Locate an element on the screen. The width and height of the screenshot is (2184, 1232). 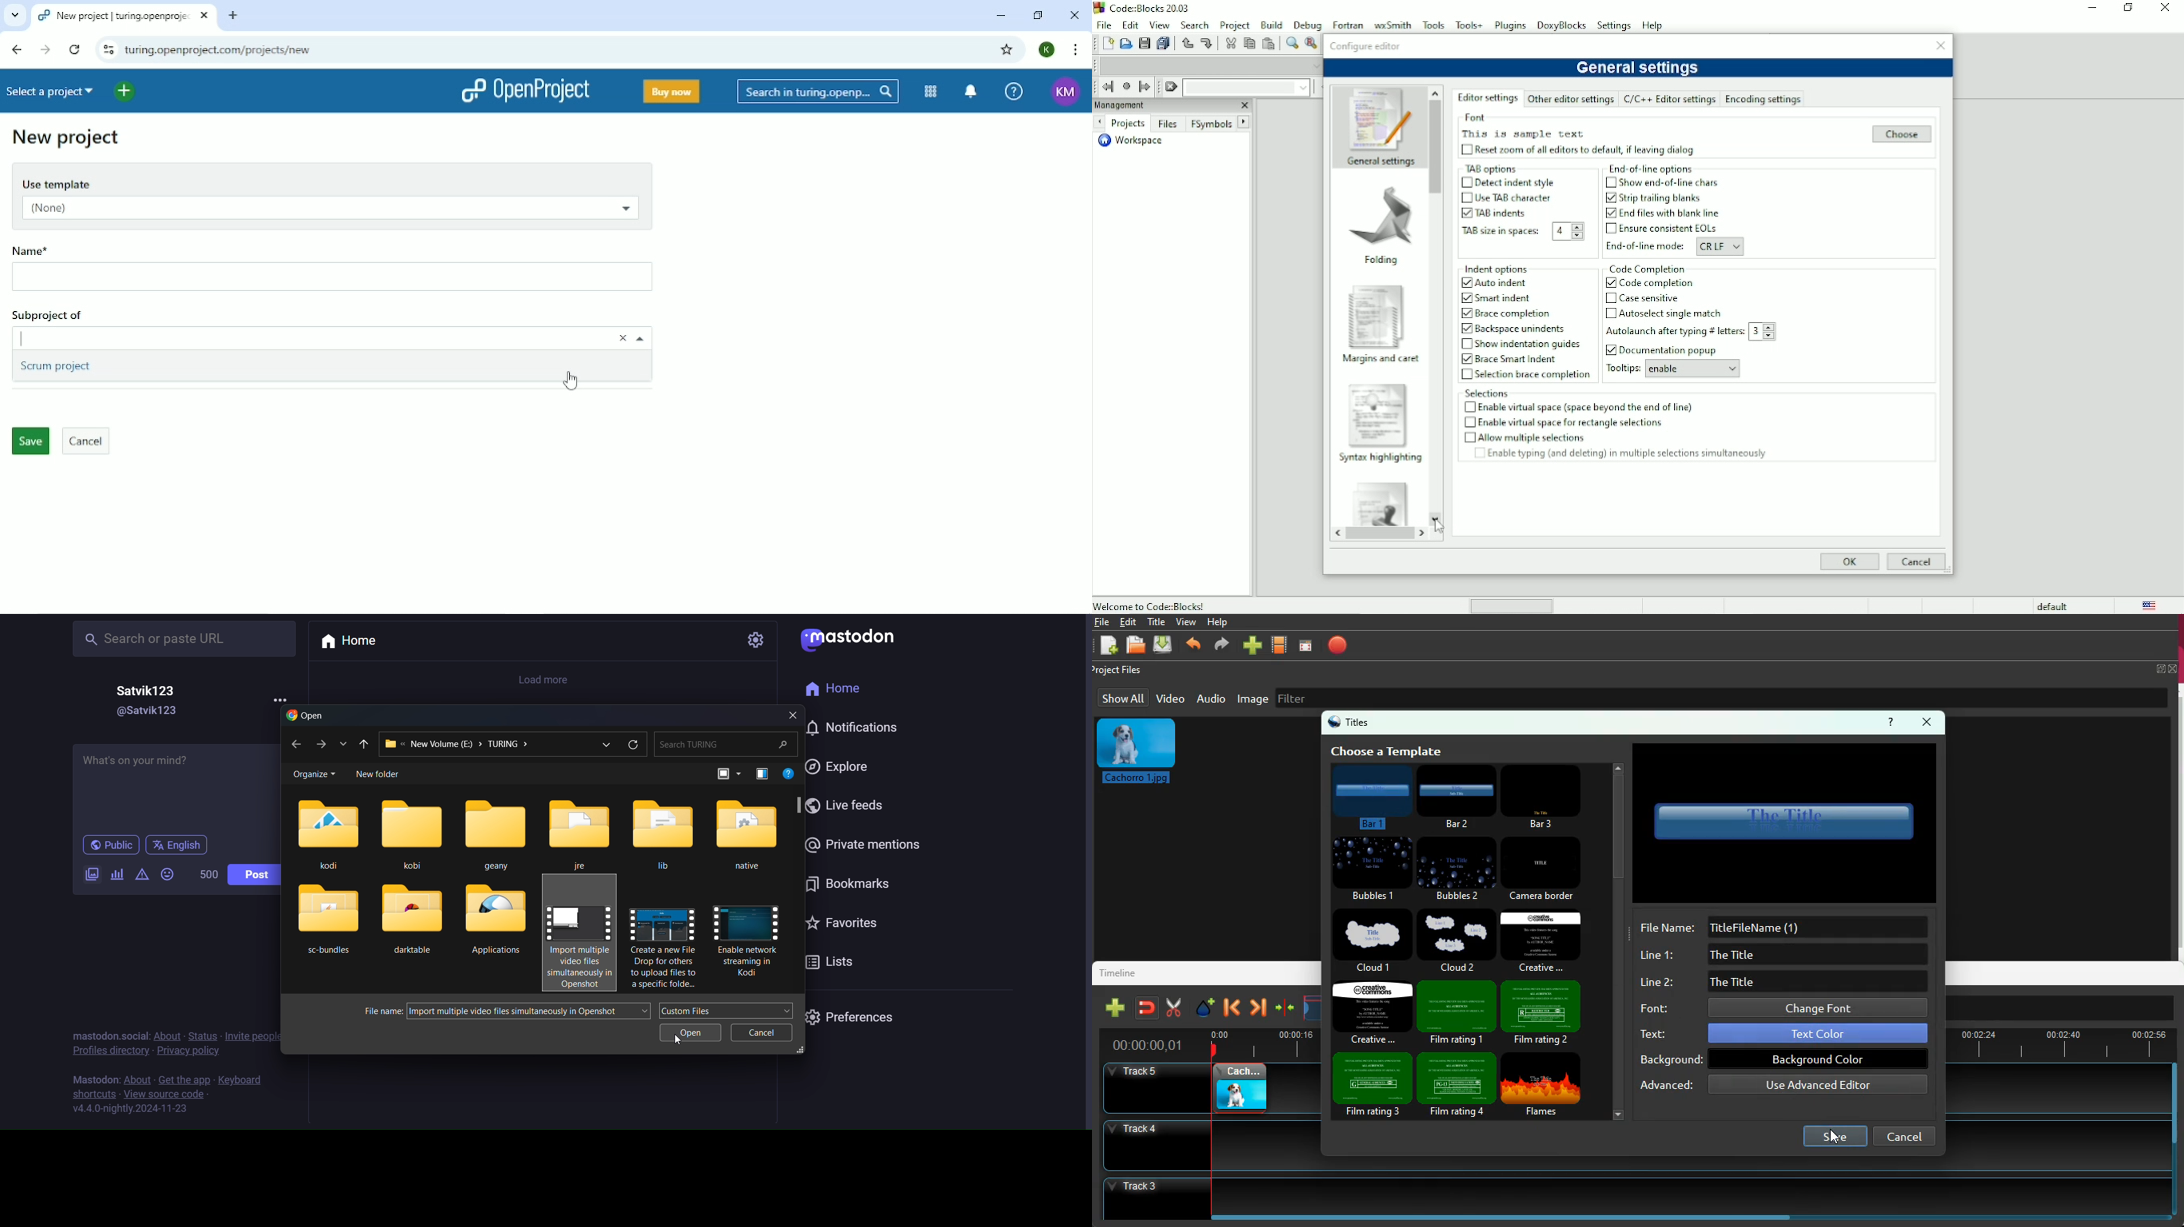
new folder is located at coordinates (382, 775).